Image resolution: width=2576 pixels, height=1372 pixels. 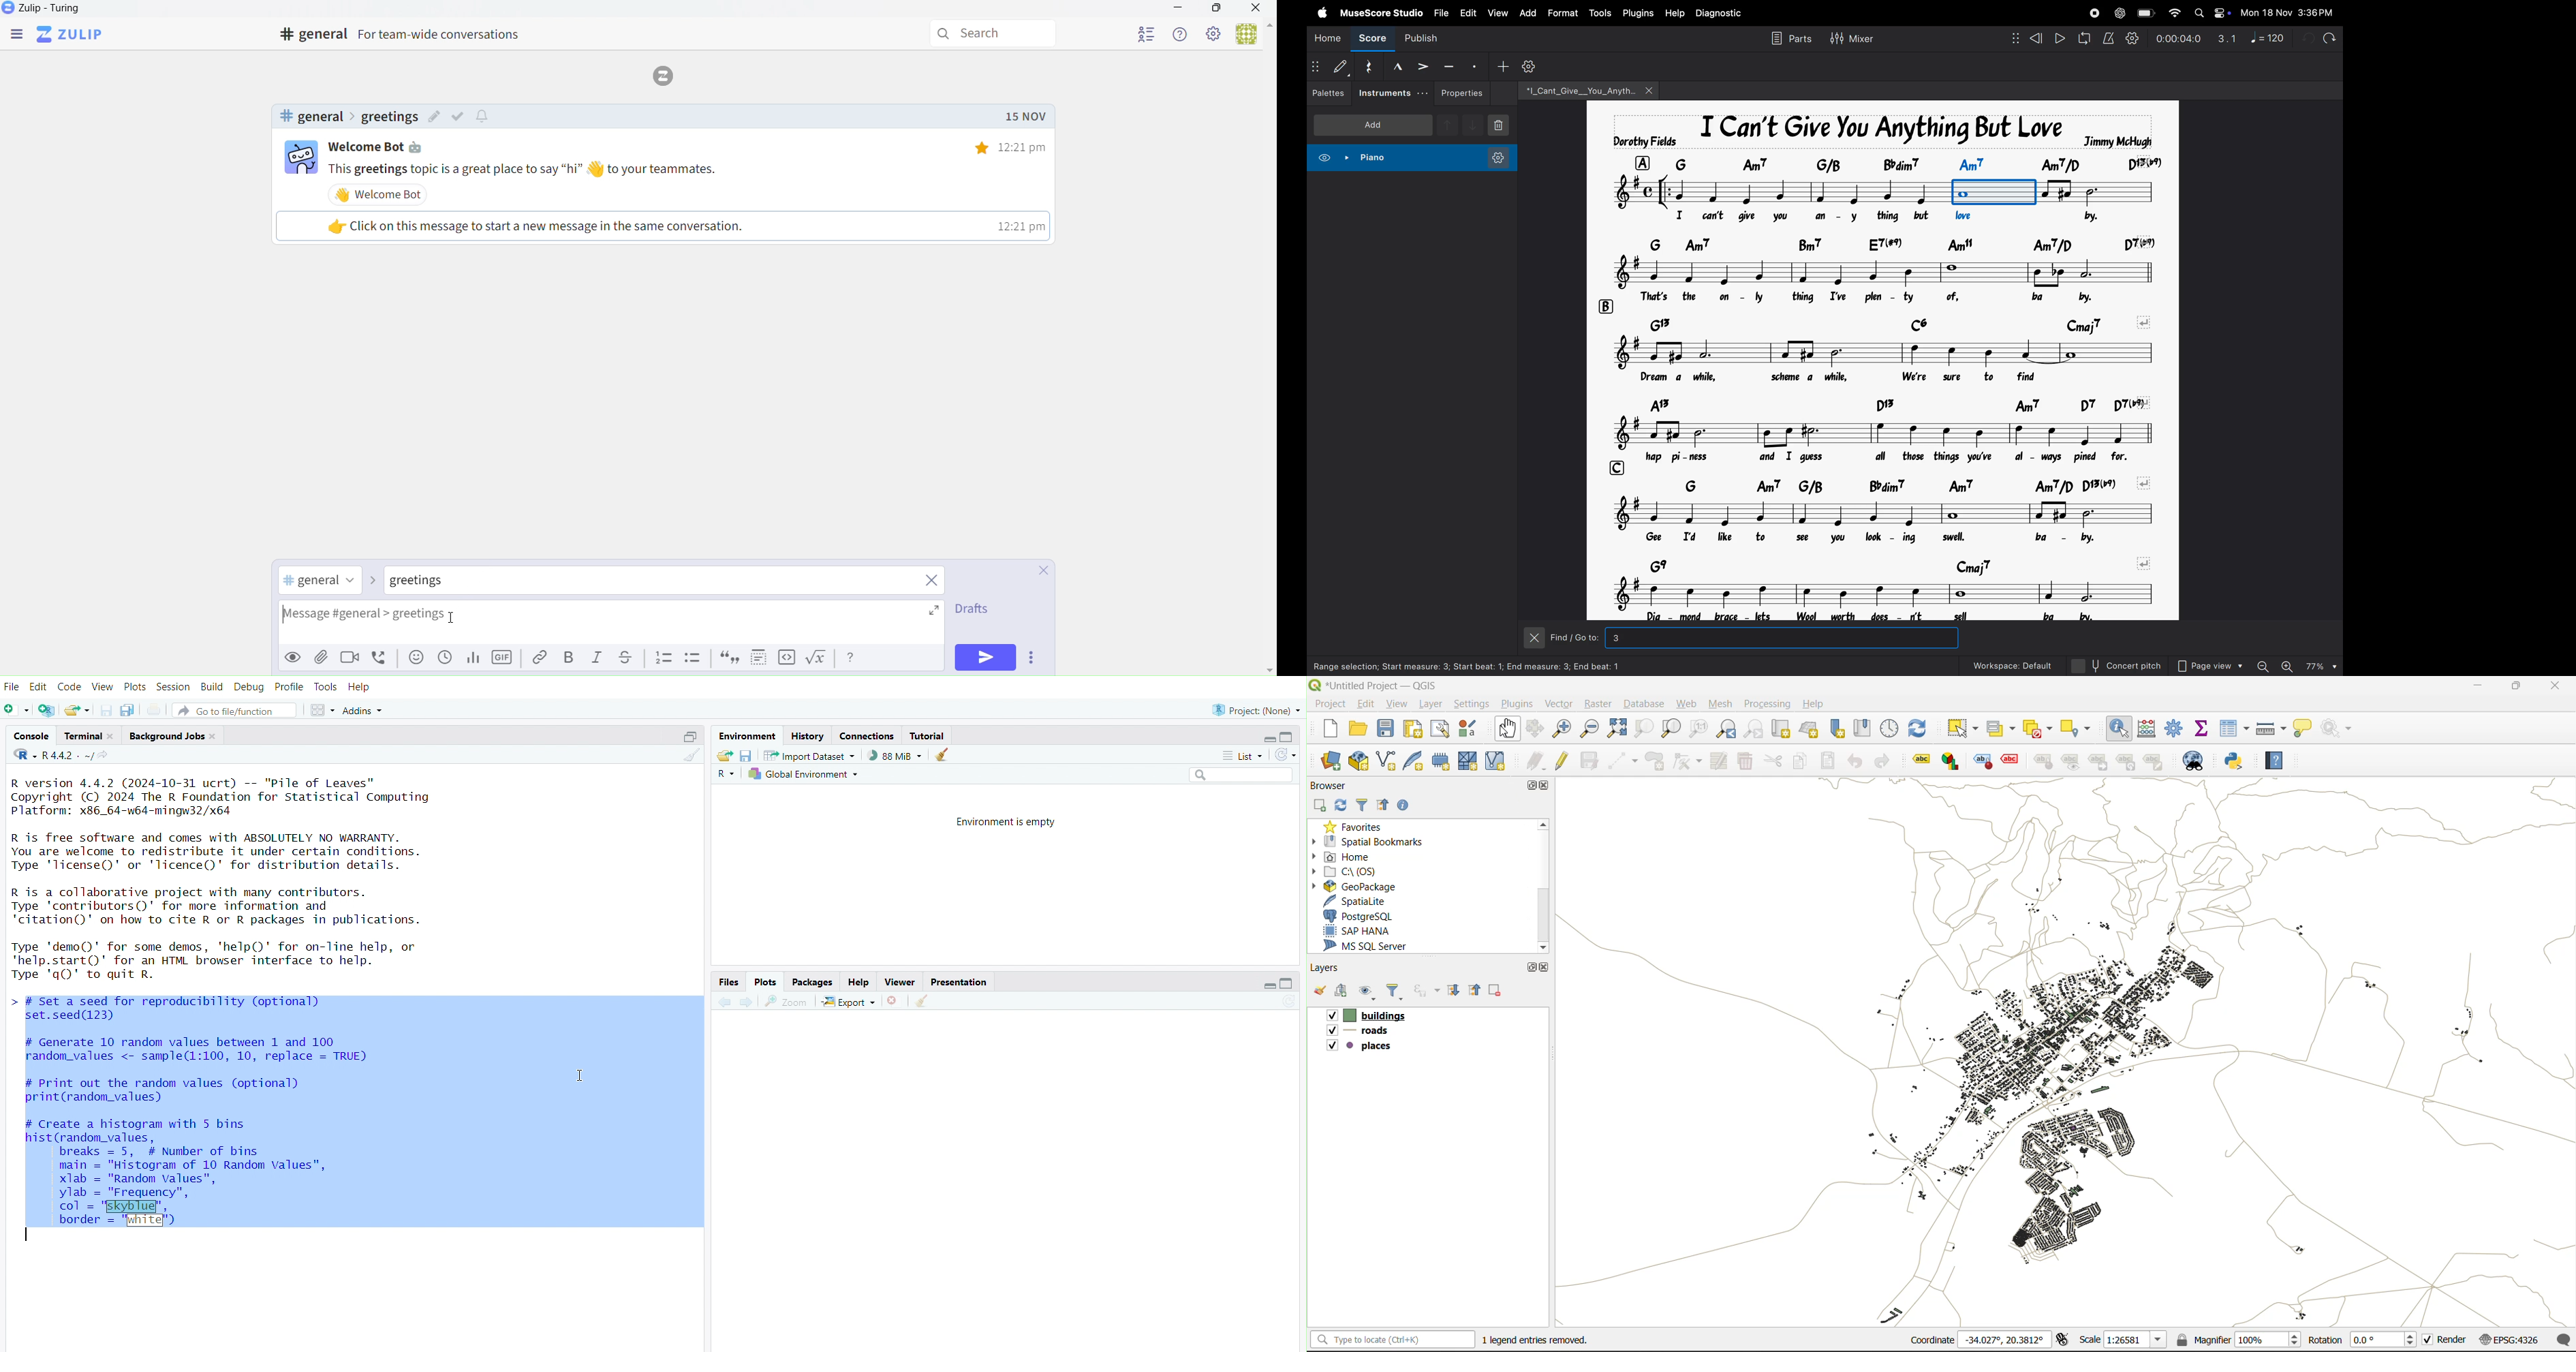 I want to click on General Tittle, so click(x=405, y=35).